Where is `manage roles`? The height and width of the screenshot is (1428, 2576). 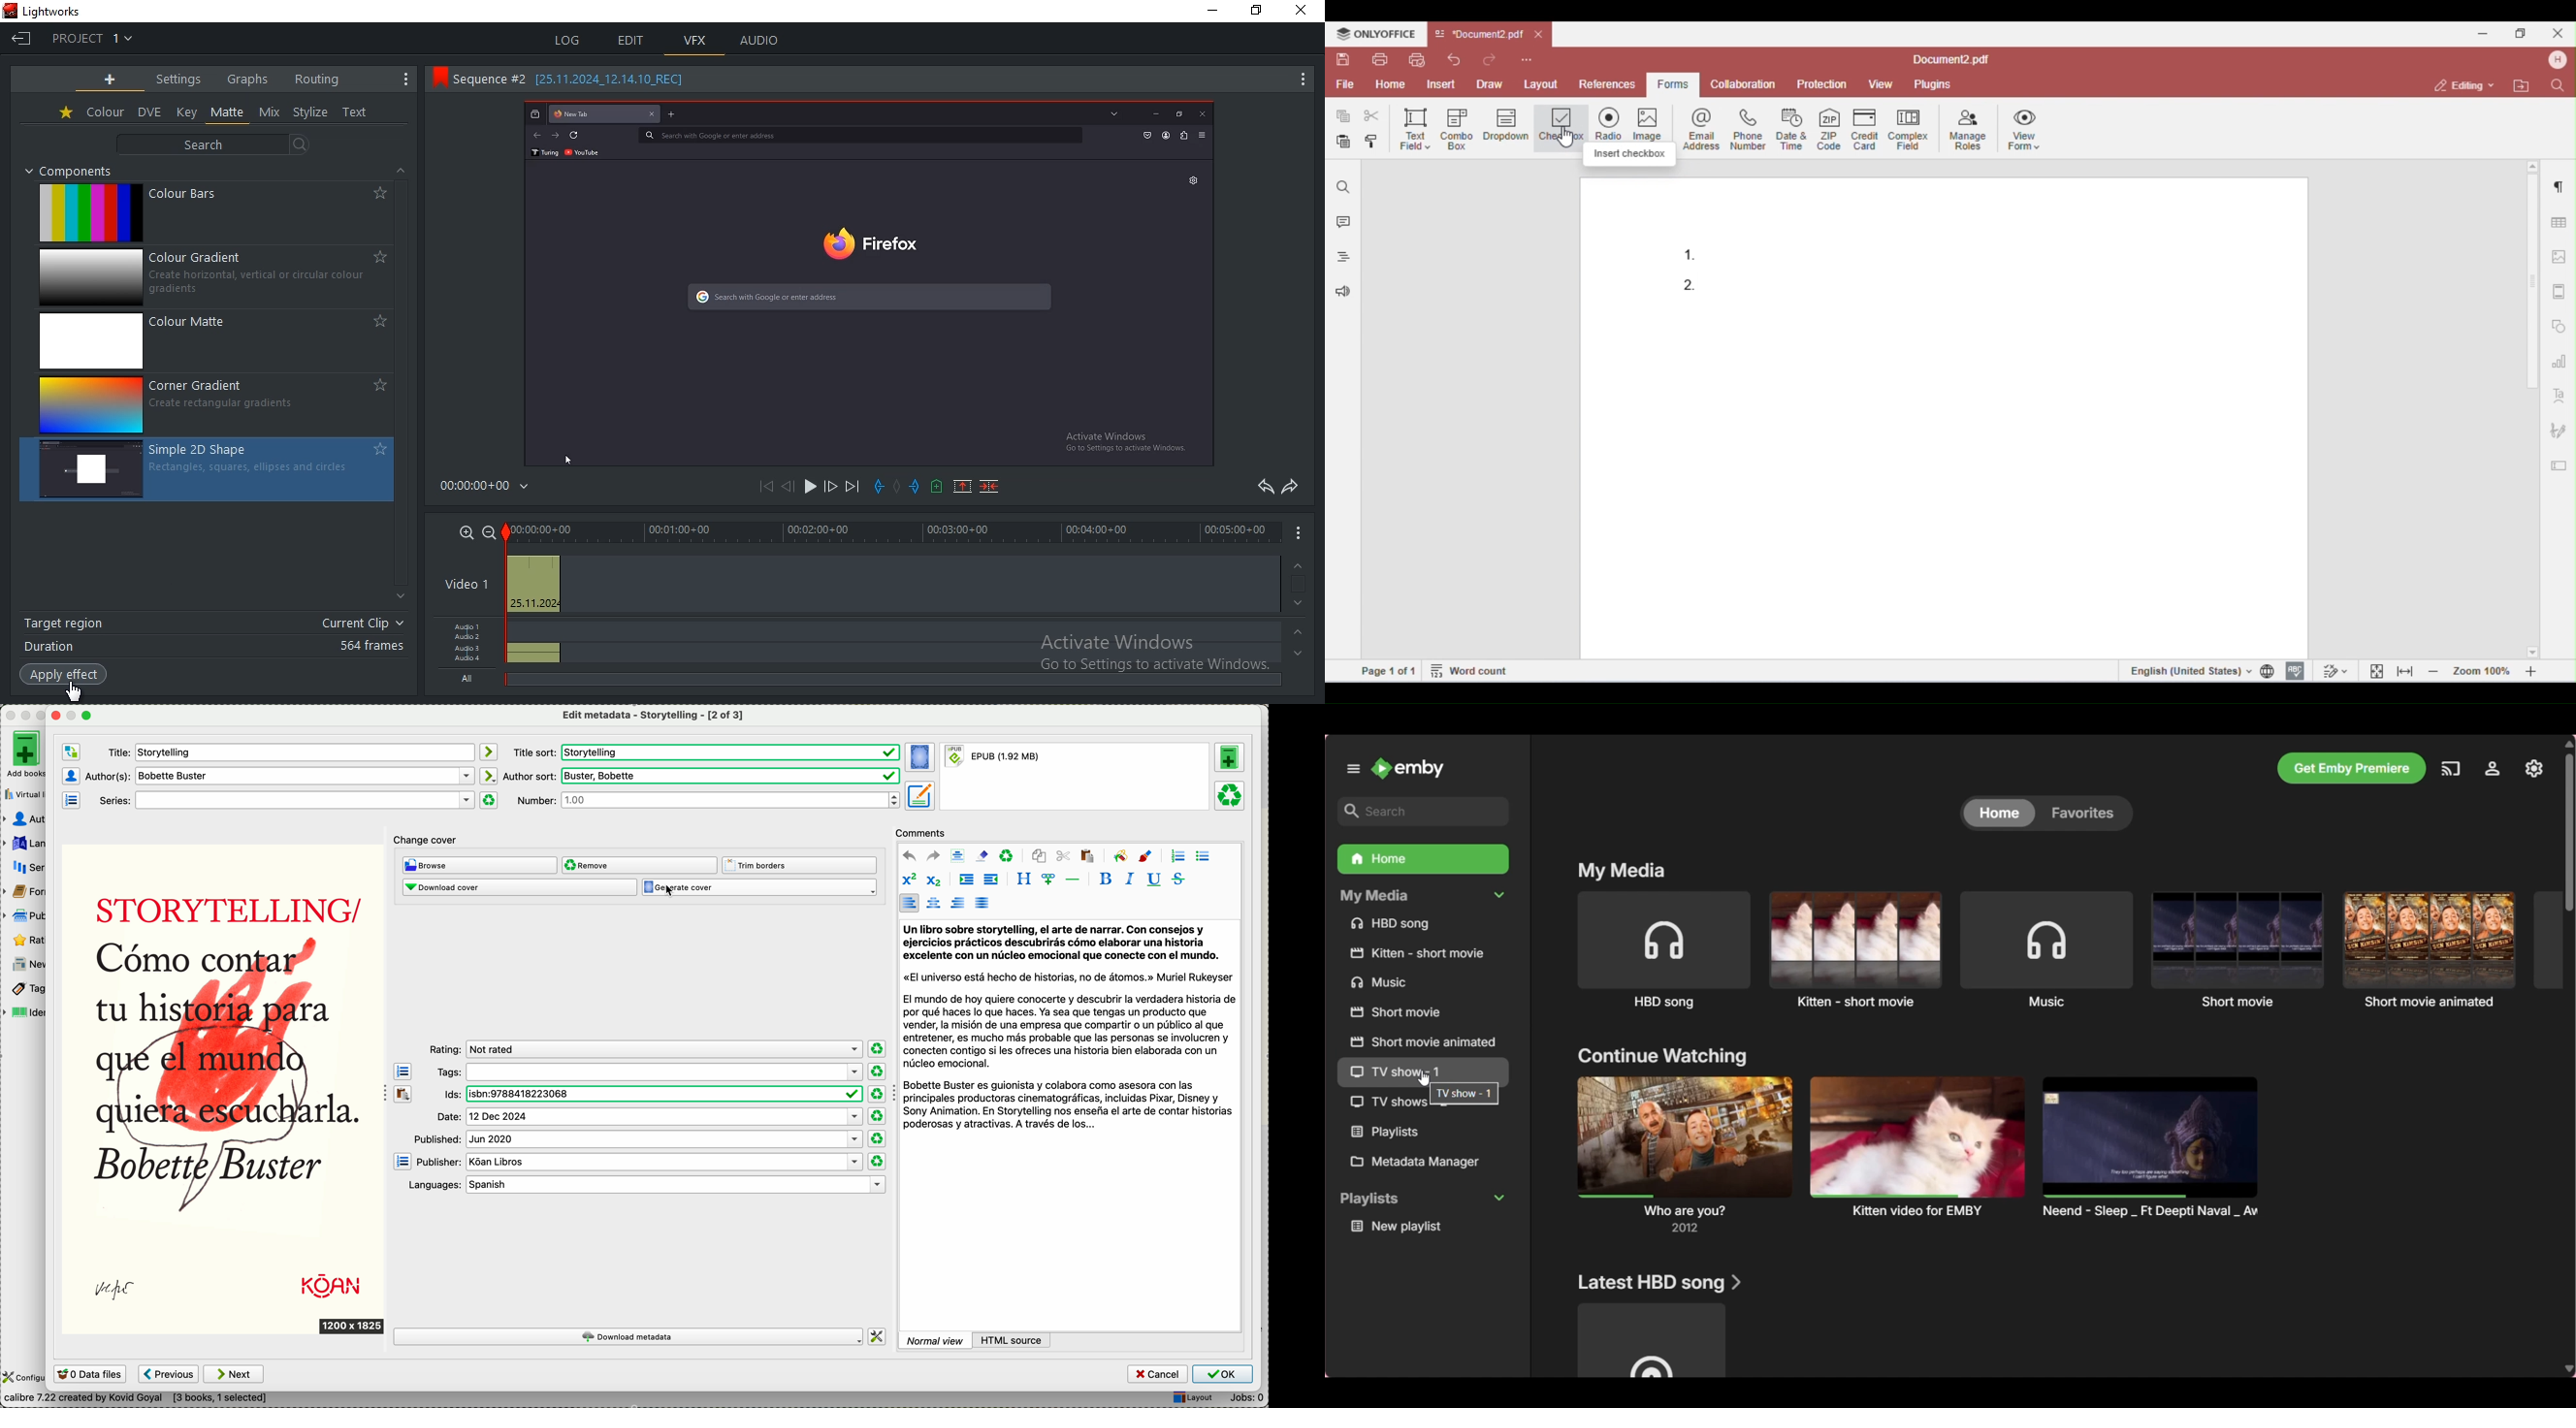
manage roles is located at coordinates (1969, 130).